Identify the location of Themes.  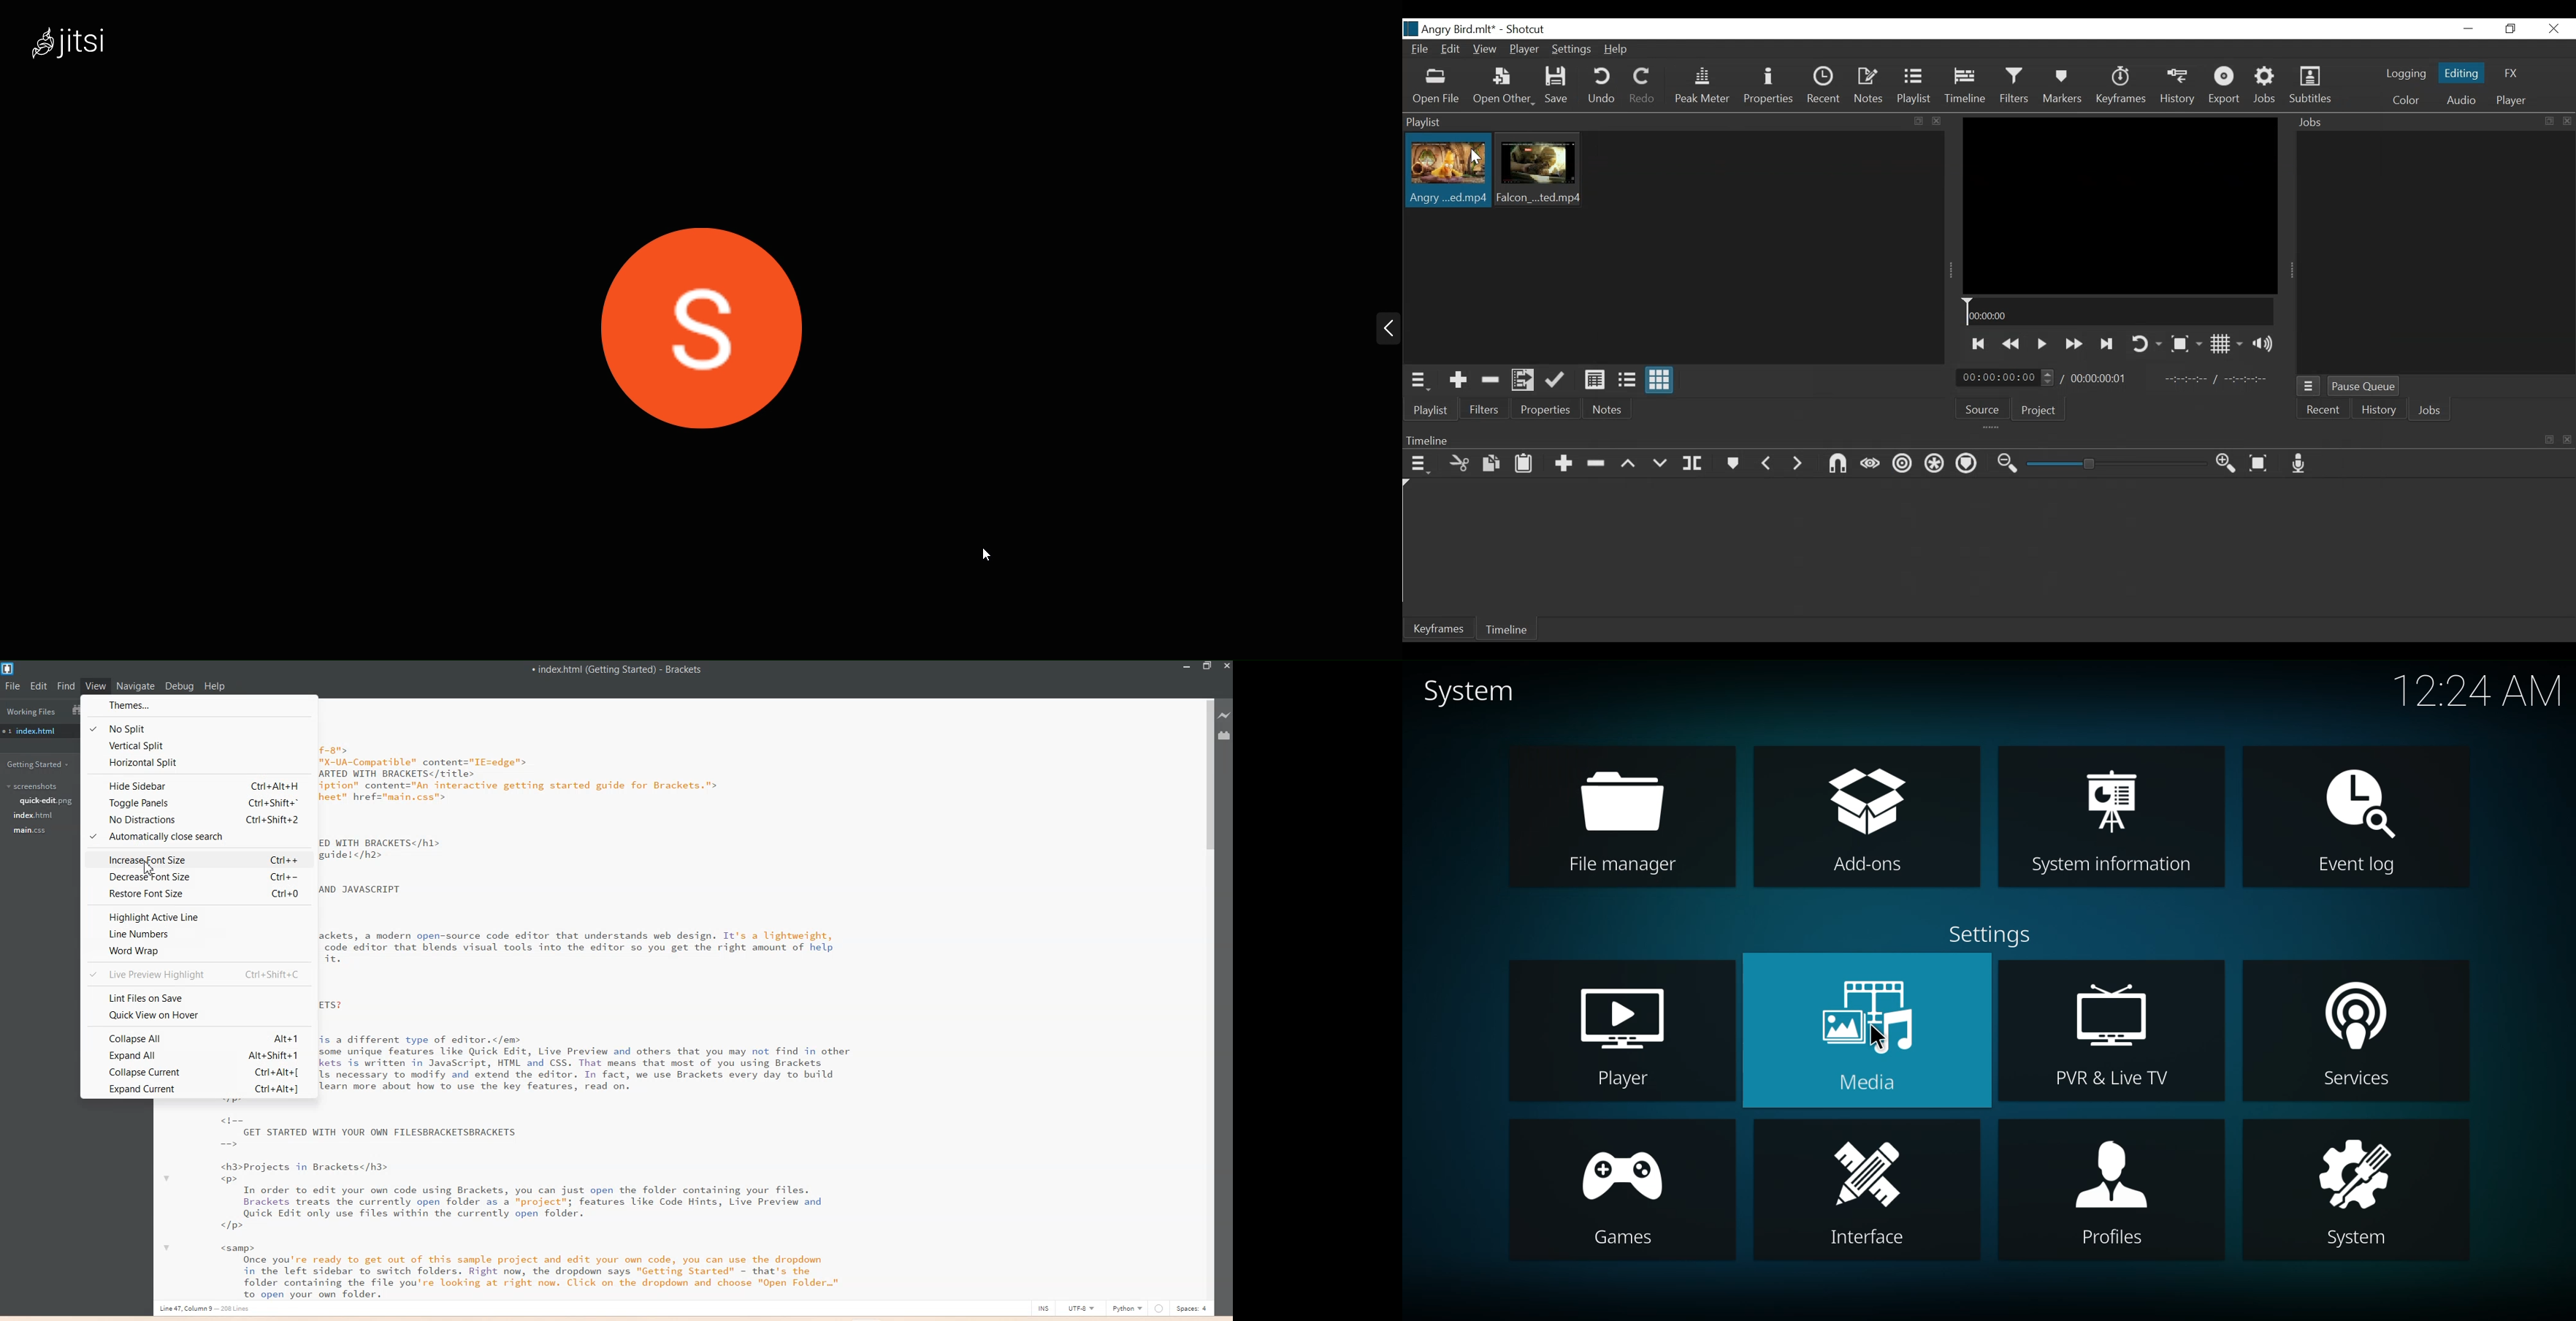
(197, 704).